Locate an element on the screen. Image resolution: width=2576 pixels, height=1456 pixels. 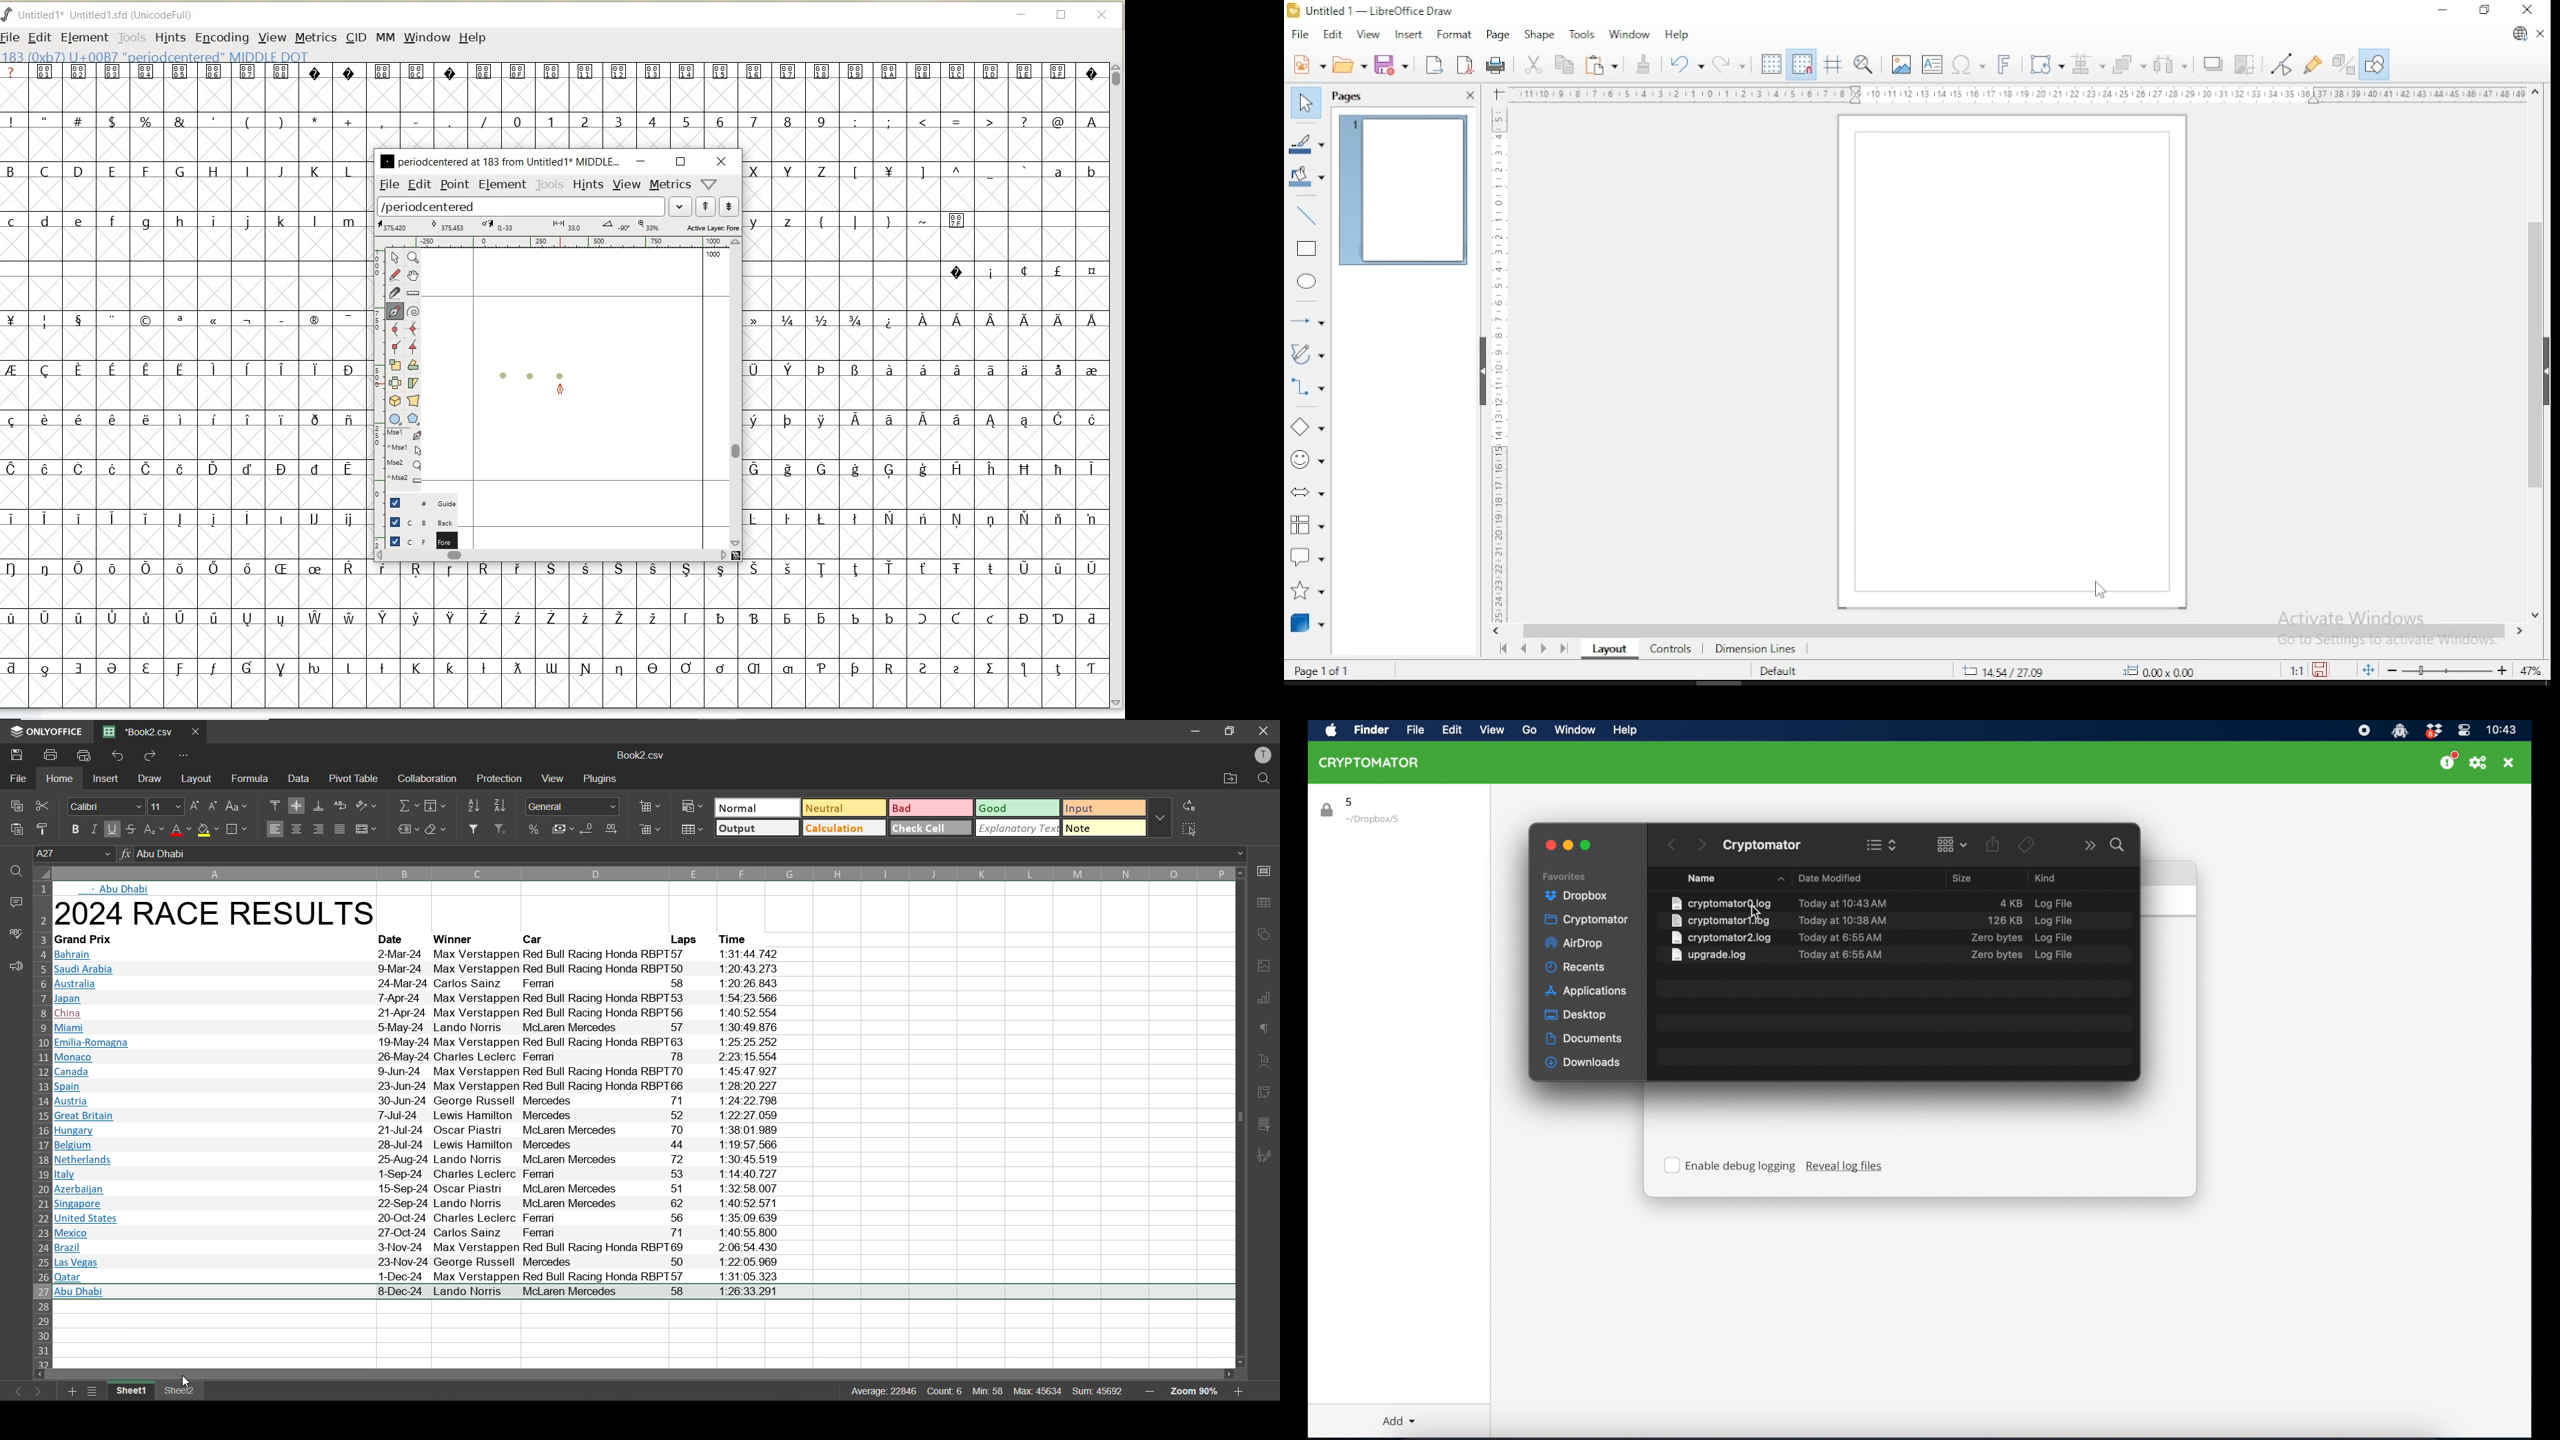
location is located at coordinates (1373, 820).